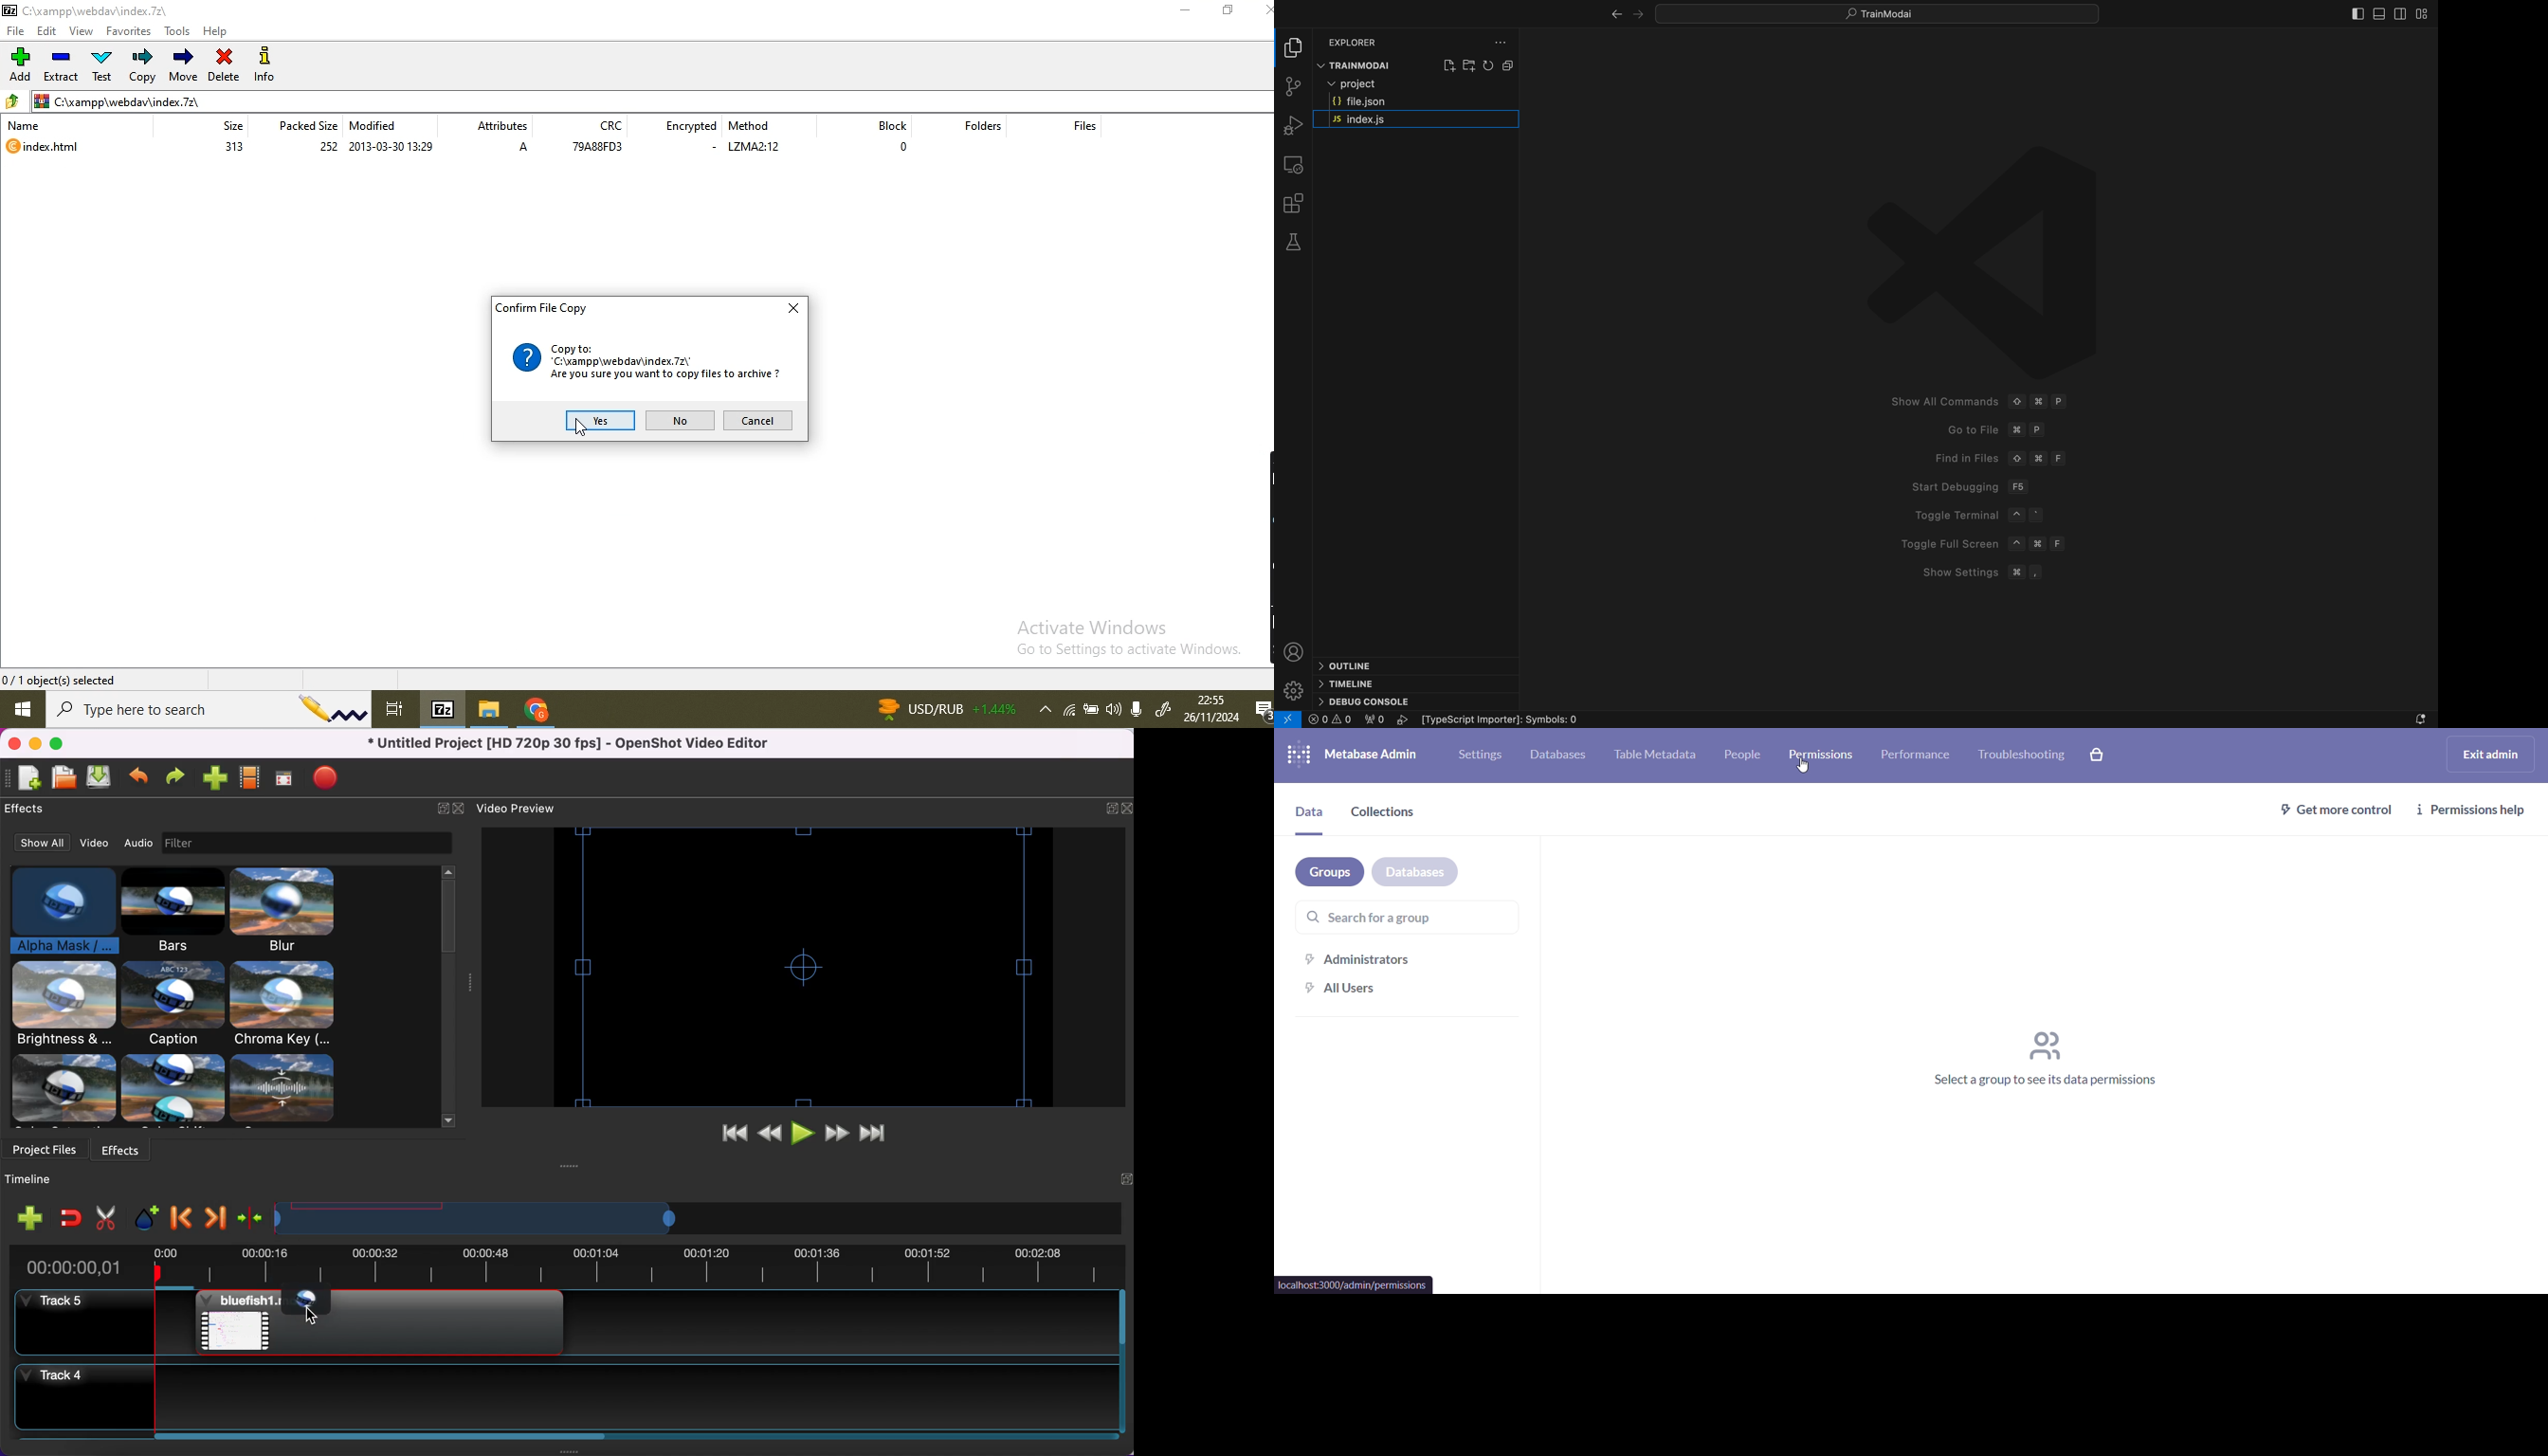 The image size is (2548, 1456). What do you see at coordinates (1414, 960) in the screenshot?
I see `administrators` at bounding box center [1414, 960].